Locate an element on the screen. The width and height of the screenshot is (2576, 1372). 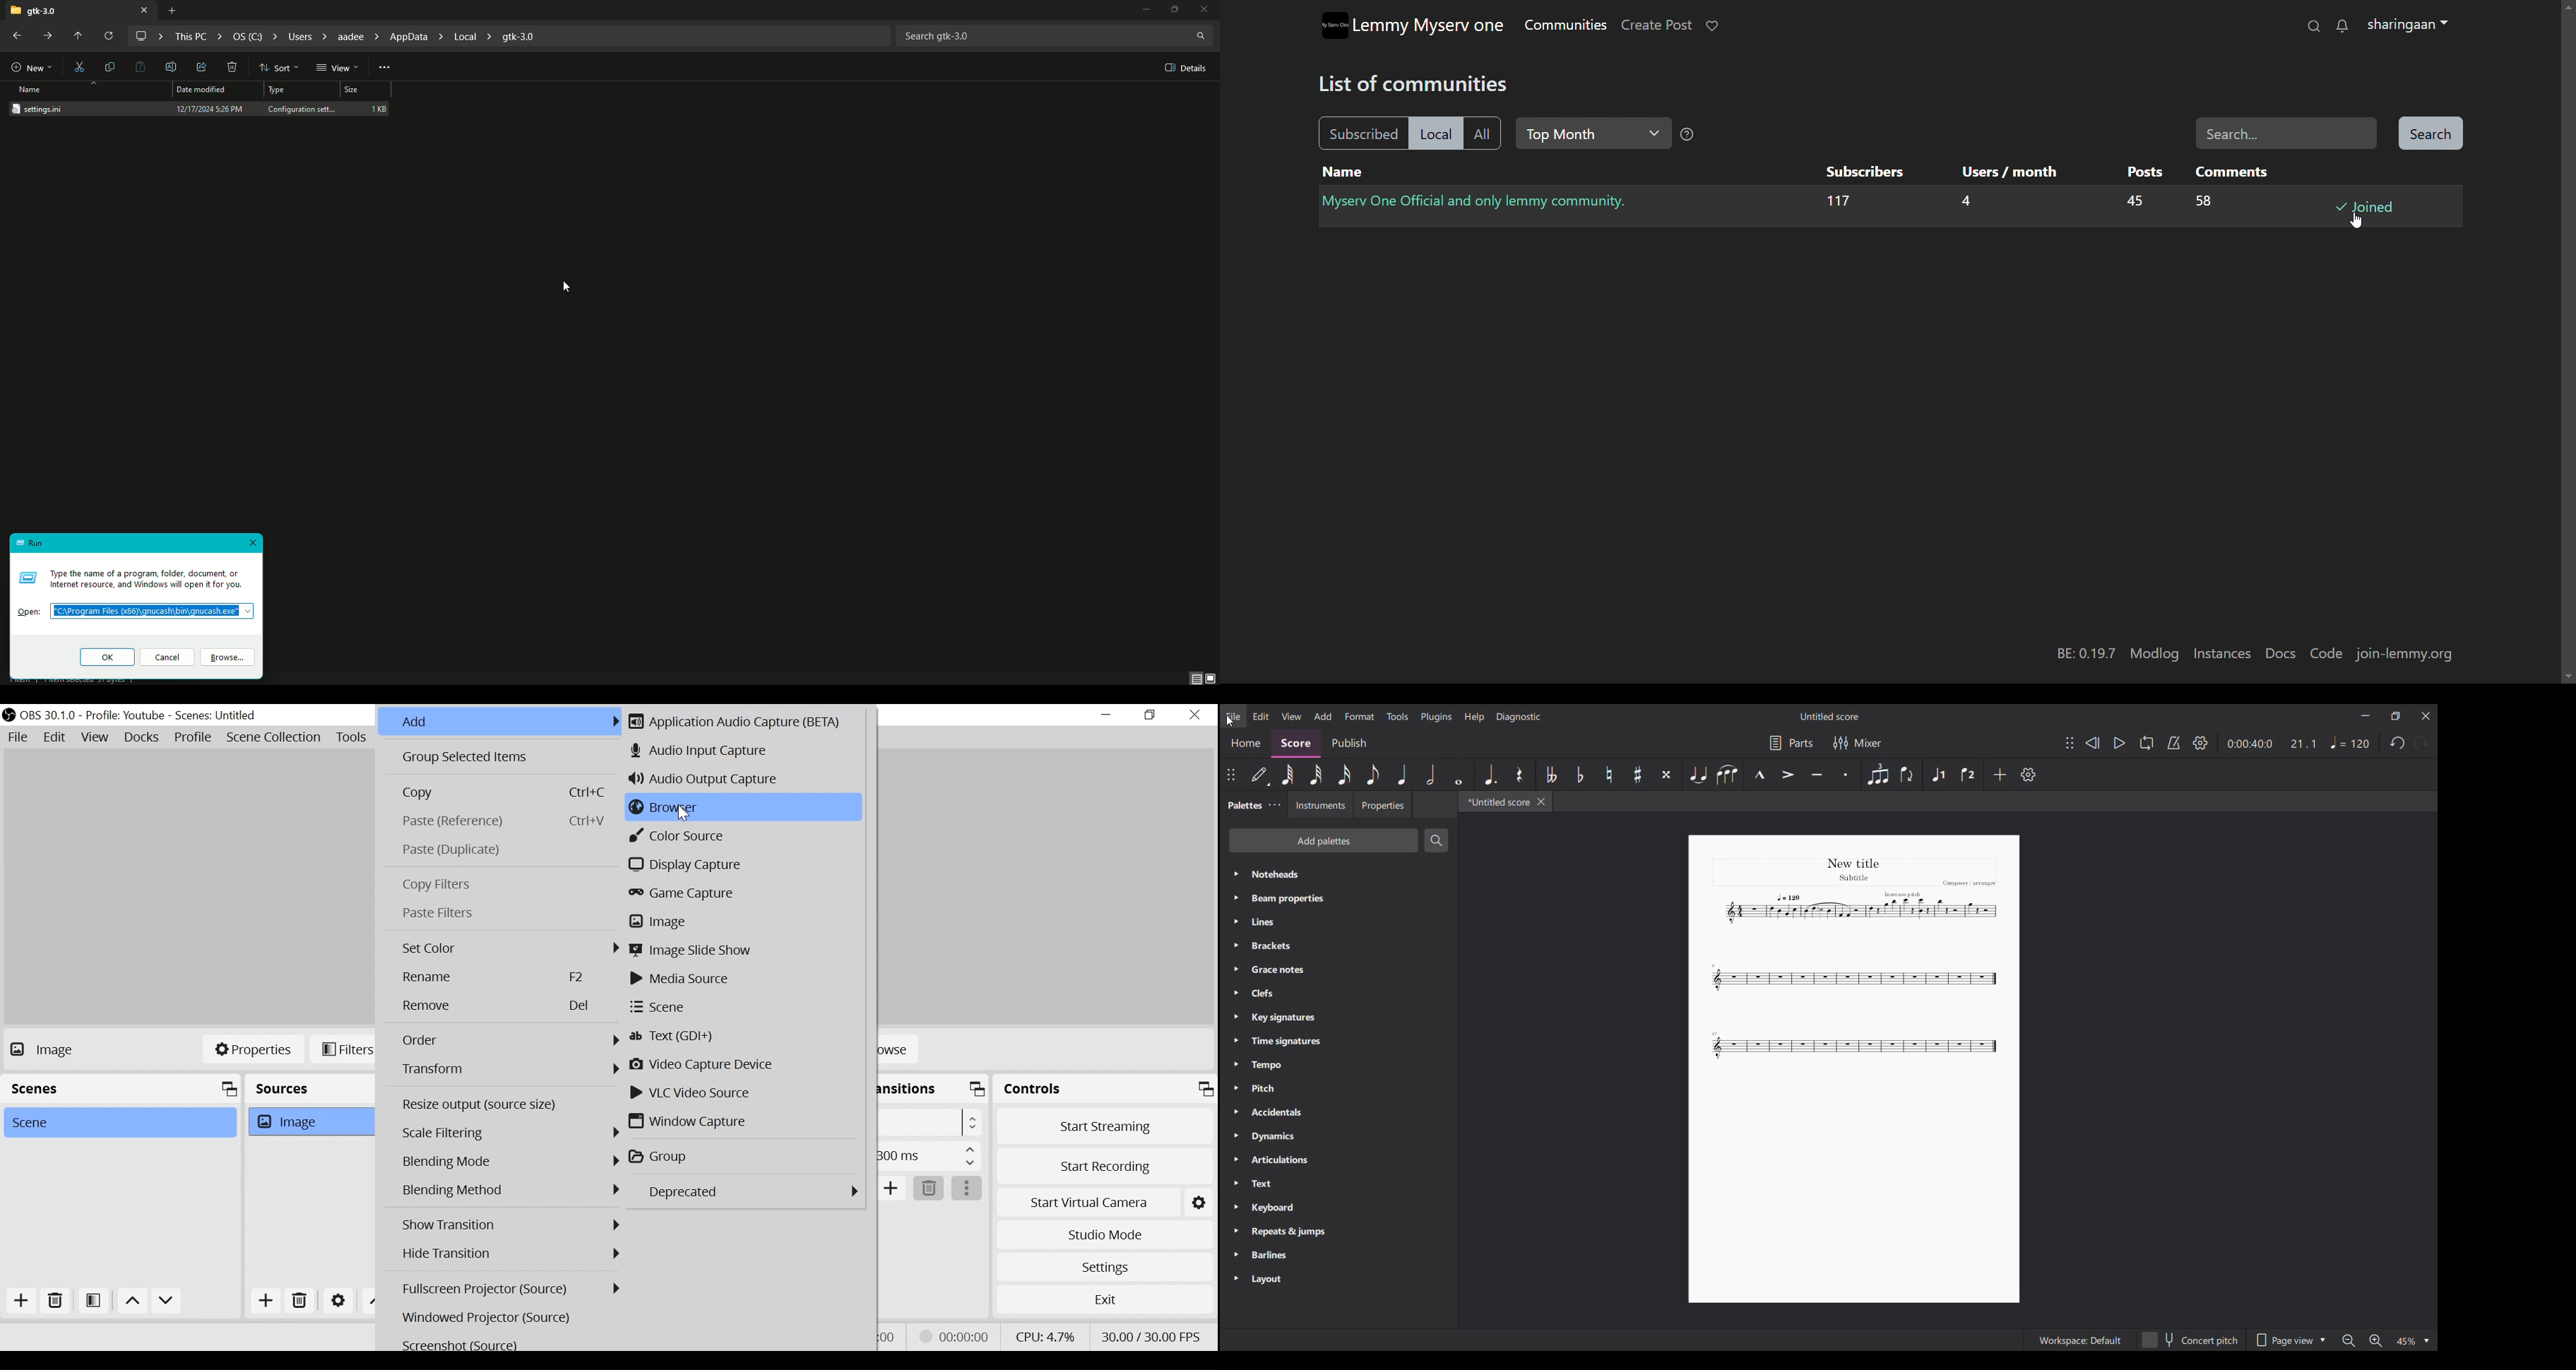
Fullscreen Projector (Source) is located at coordinates (514, 1291).